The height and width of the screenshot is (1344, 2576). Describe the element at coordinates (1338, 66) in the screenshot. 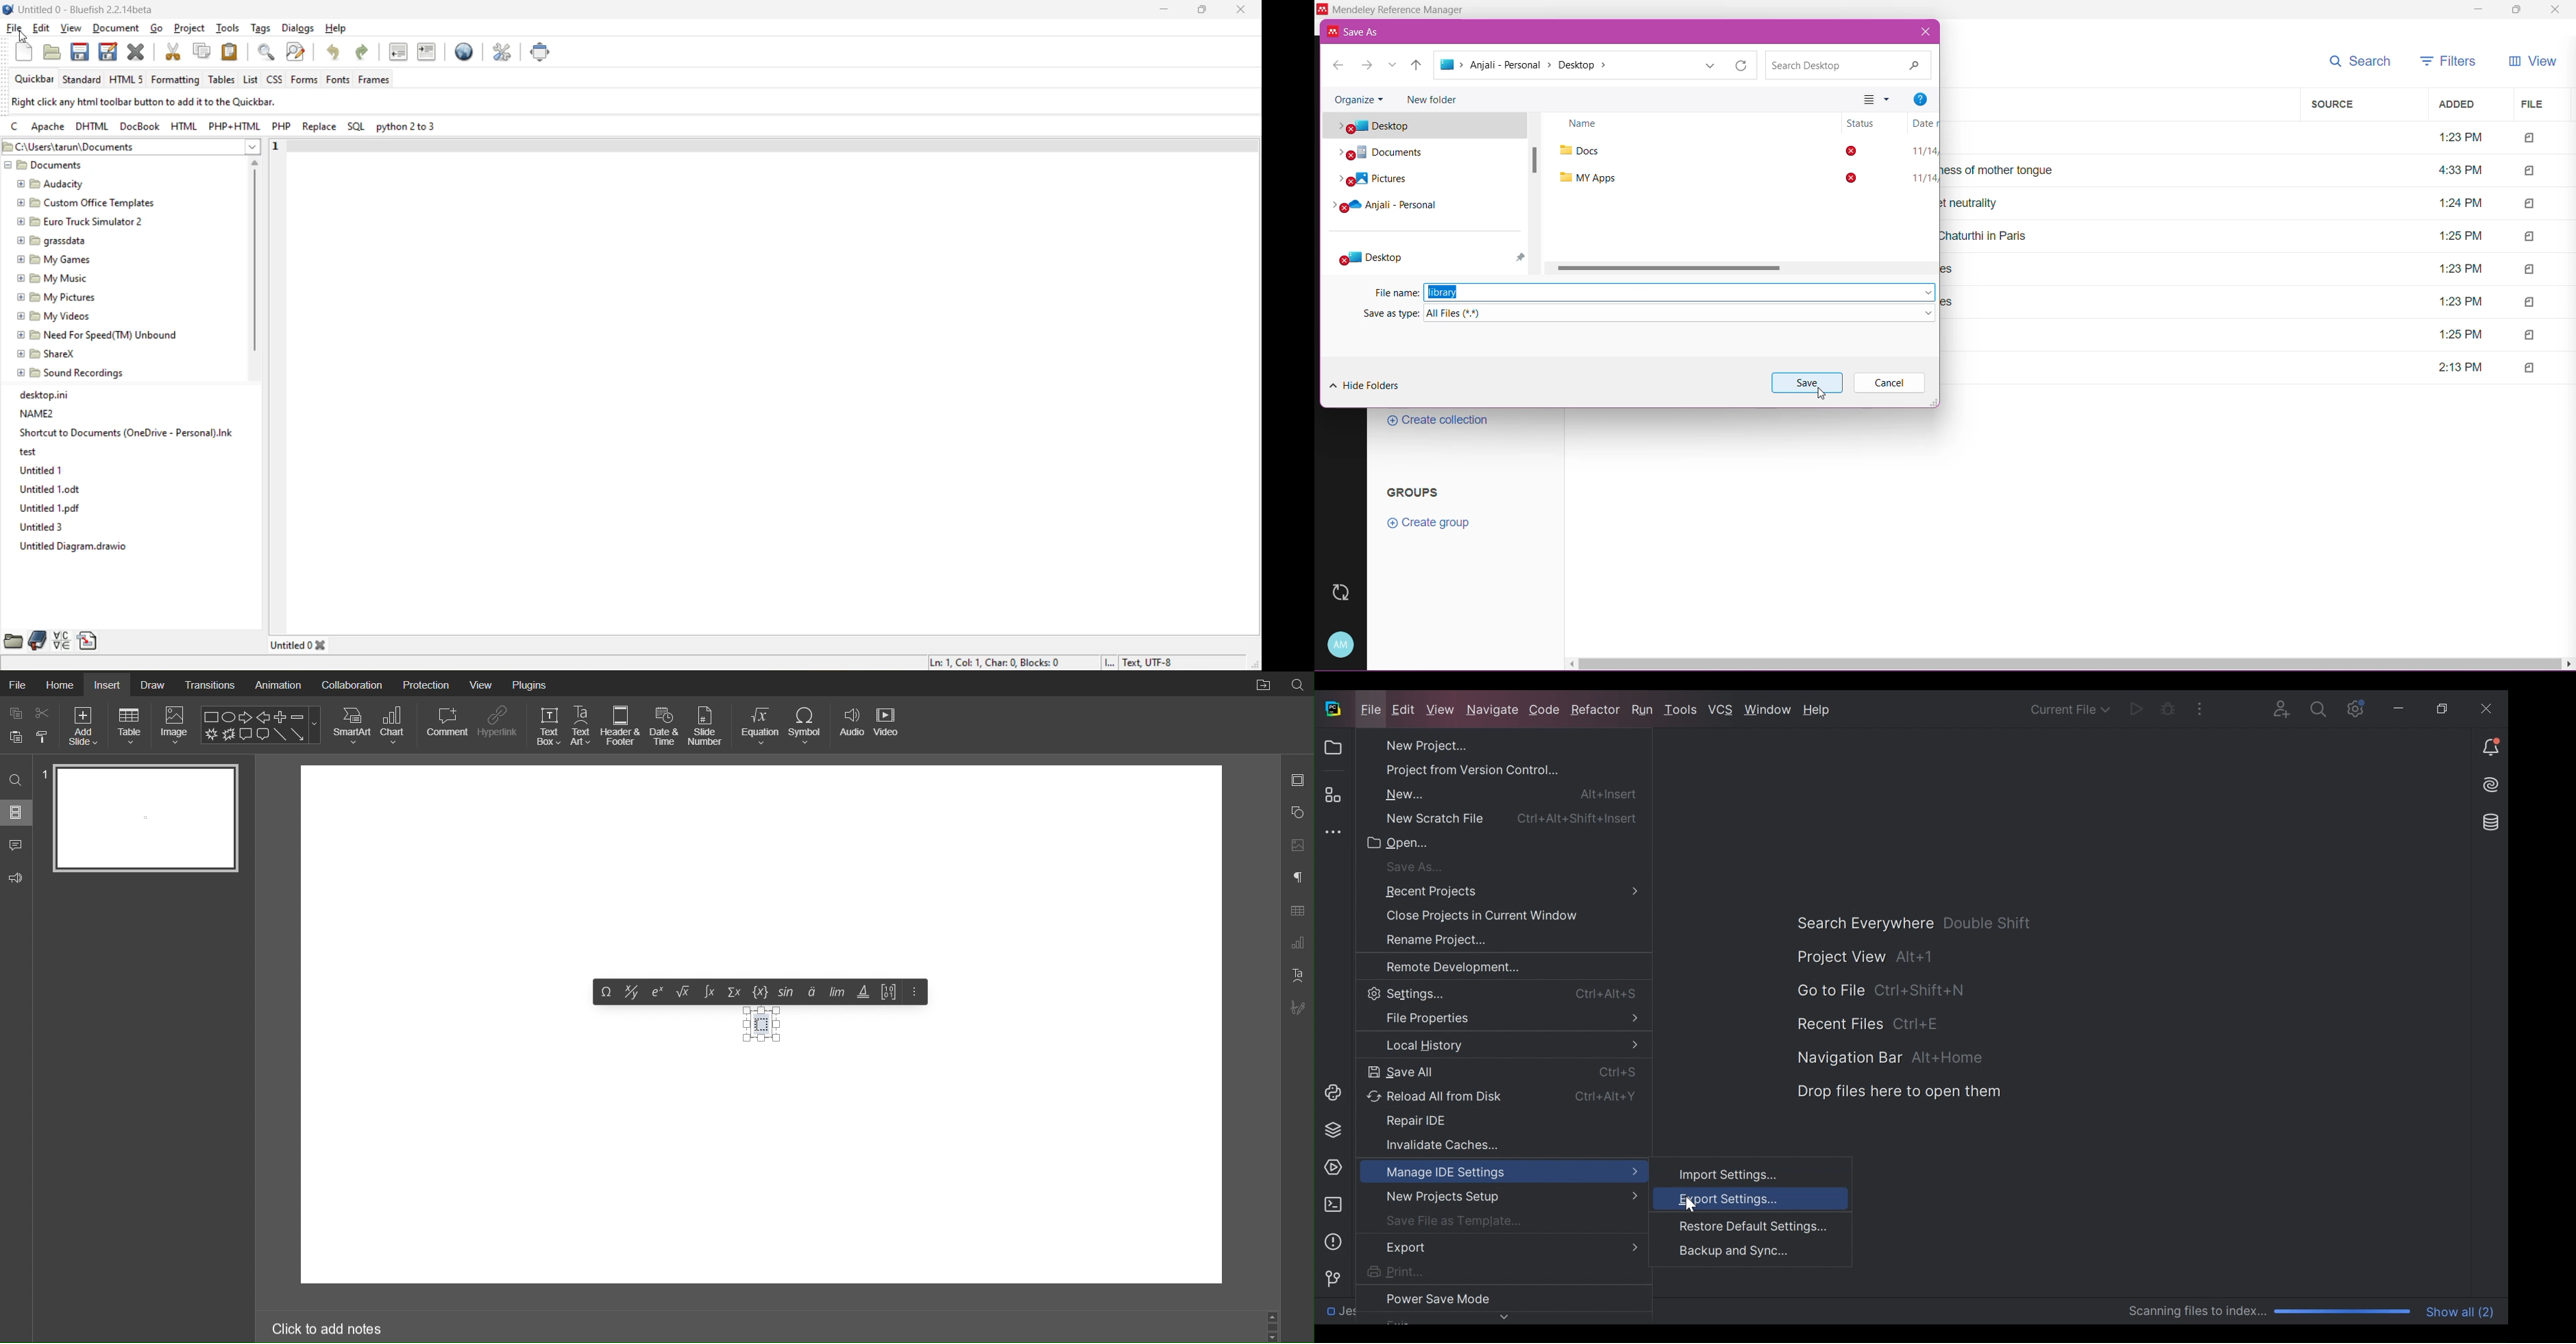

I see `Go to previous page` at that location.